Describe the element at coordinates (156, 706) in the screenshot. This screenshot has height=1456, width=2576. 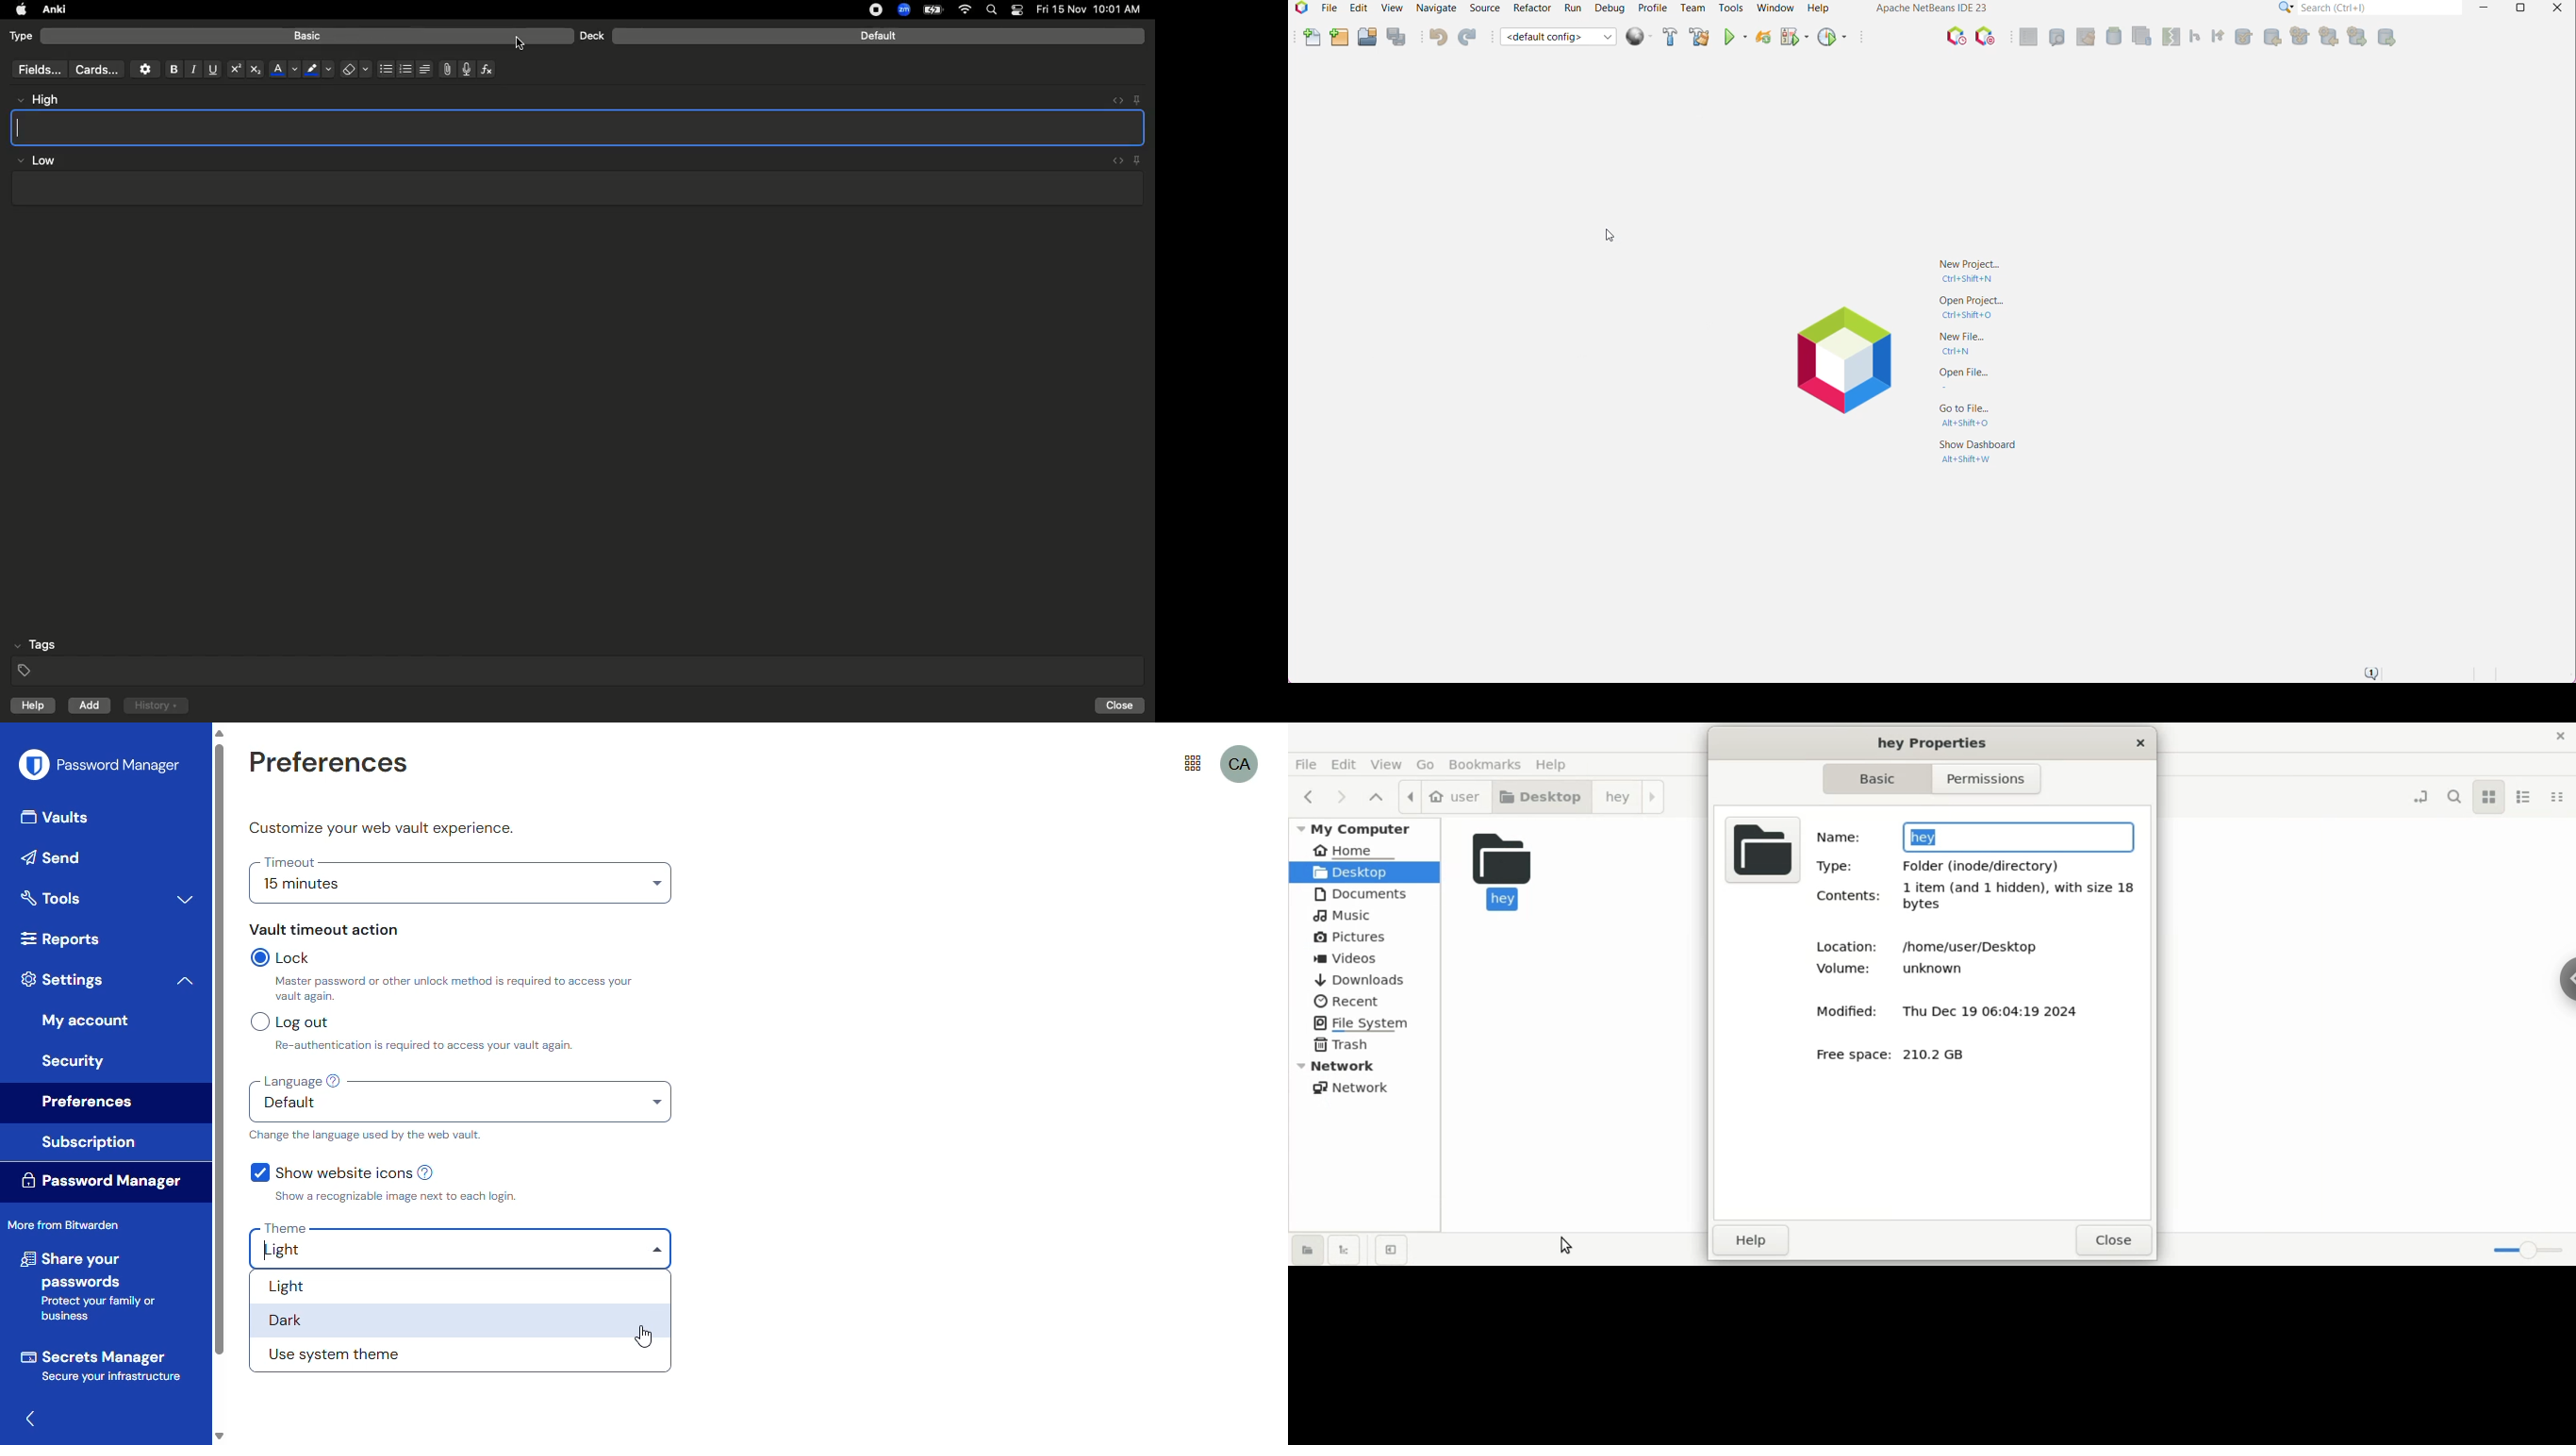
I see `History` at that location.